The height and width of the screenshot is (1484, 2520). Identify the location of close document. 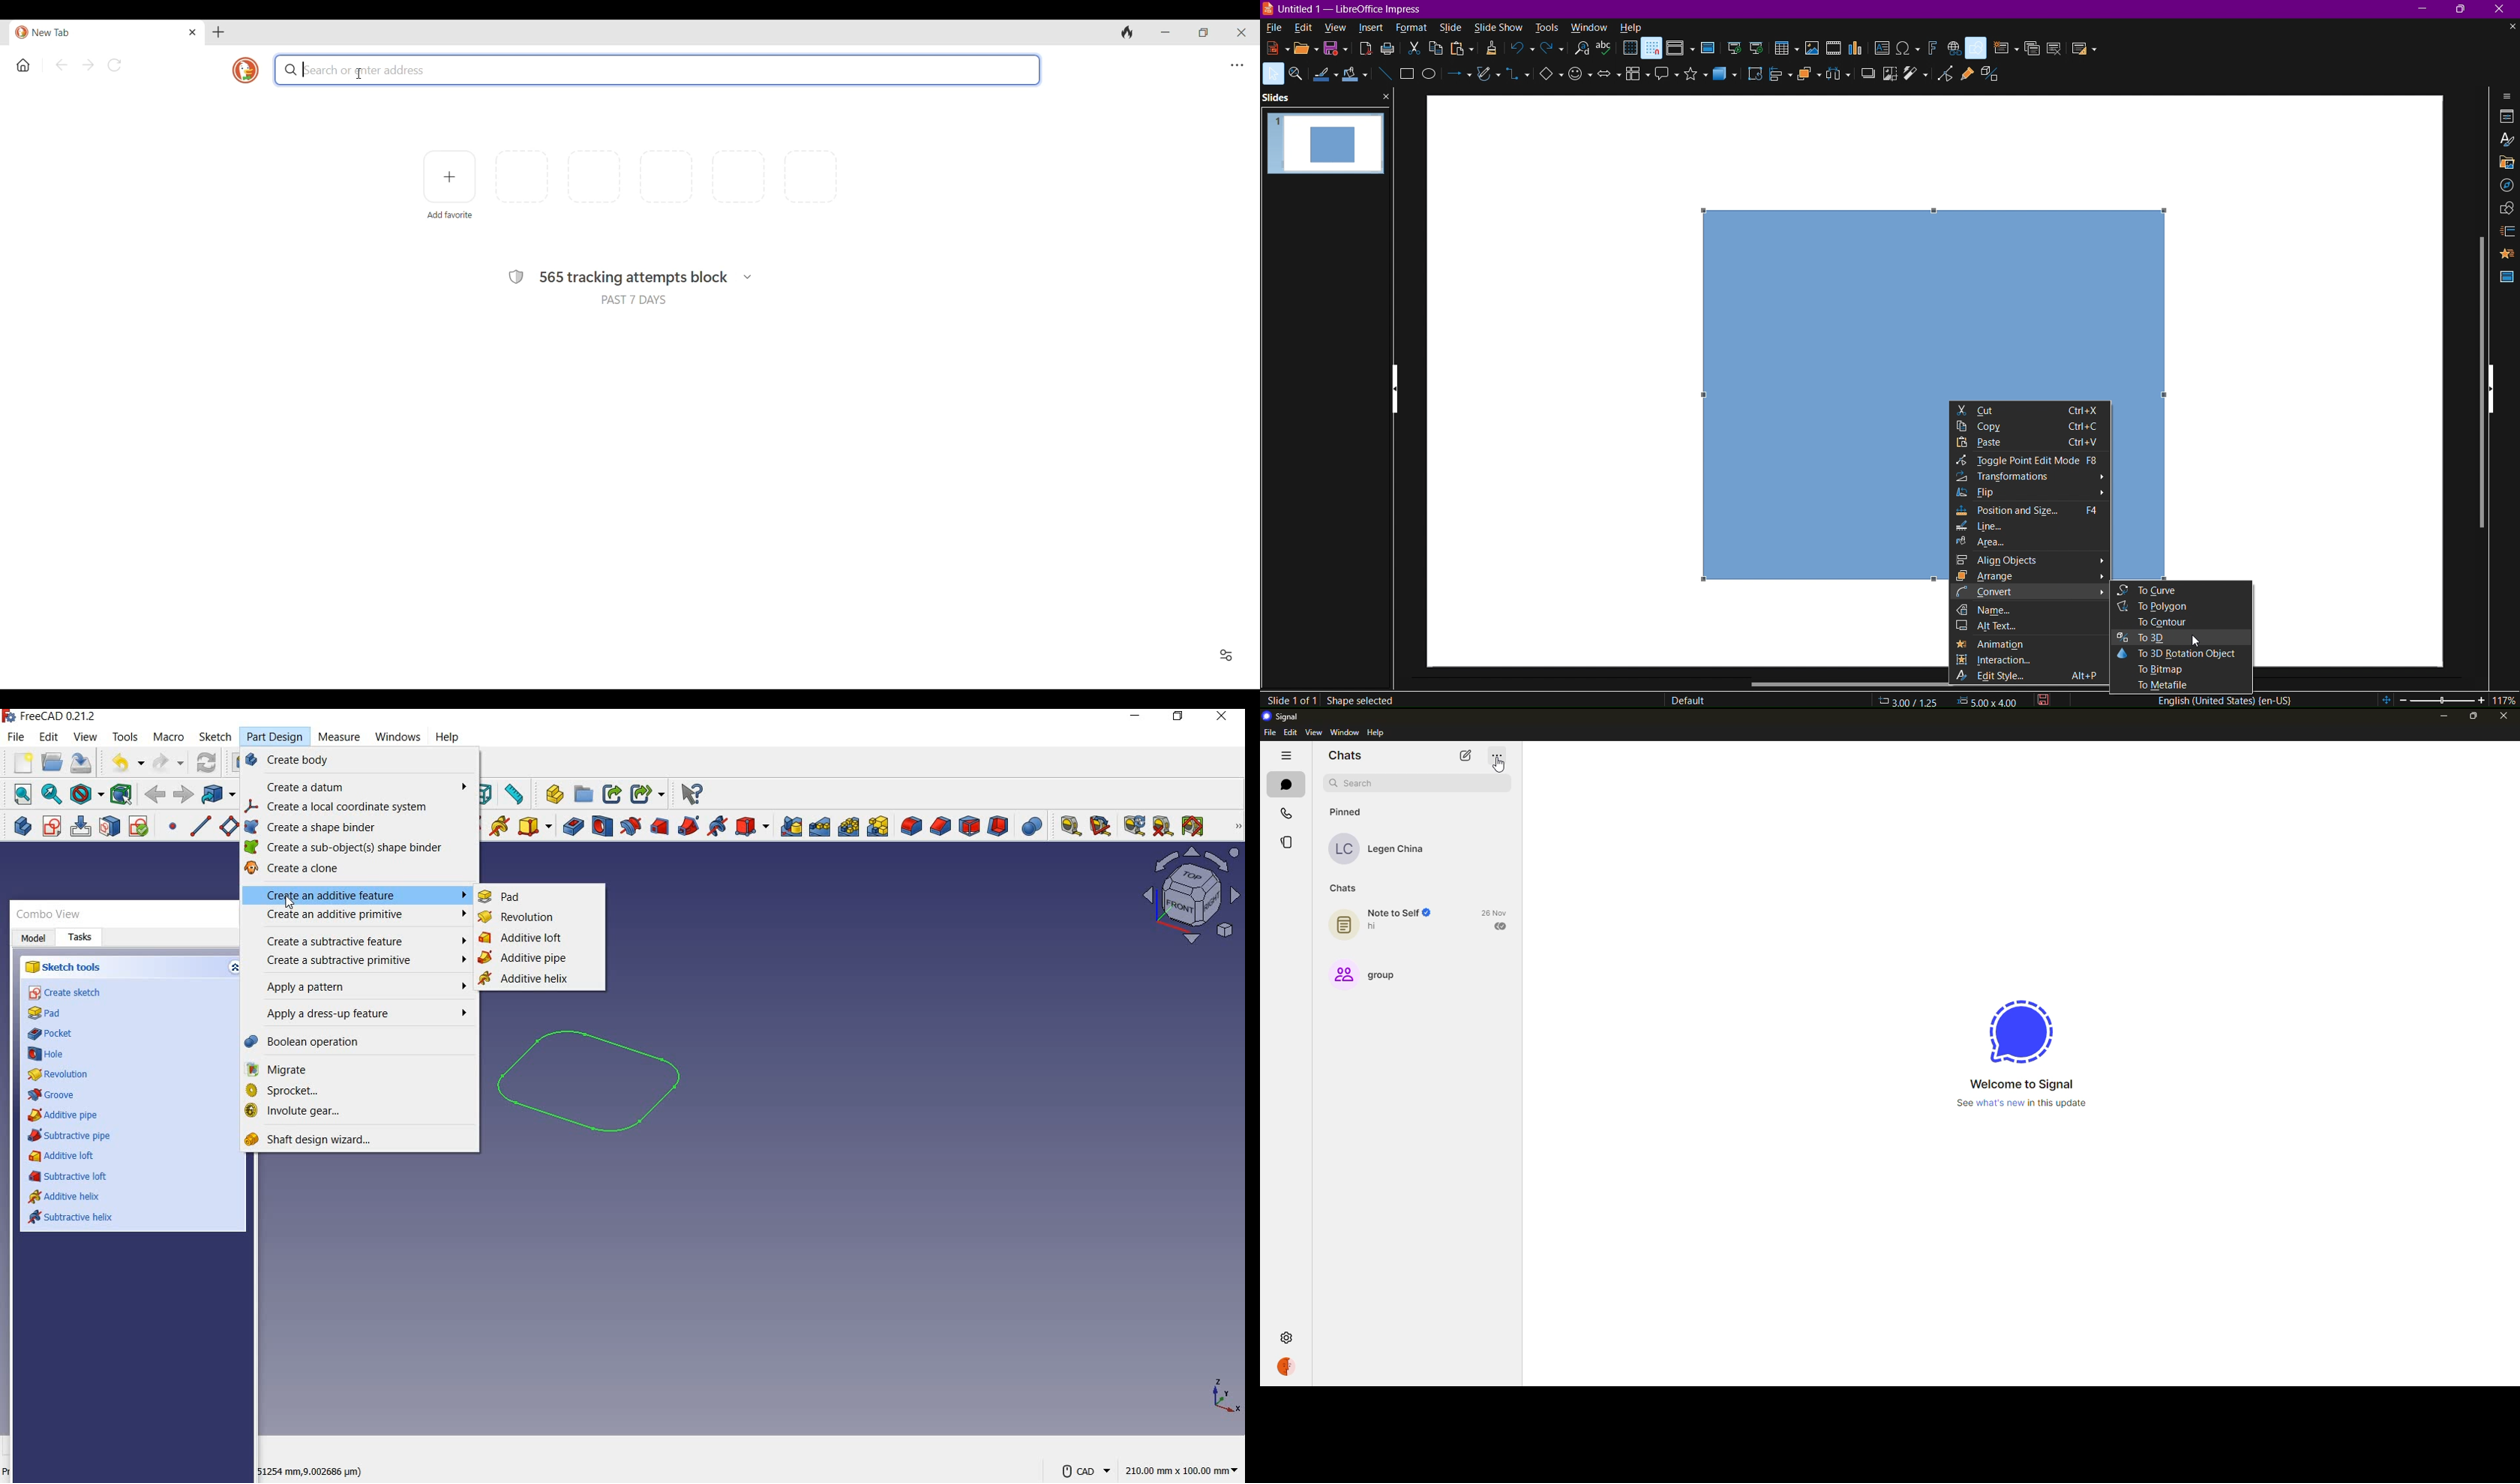
(2511, 28).